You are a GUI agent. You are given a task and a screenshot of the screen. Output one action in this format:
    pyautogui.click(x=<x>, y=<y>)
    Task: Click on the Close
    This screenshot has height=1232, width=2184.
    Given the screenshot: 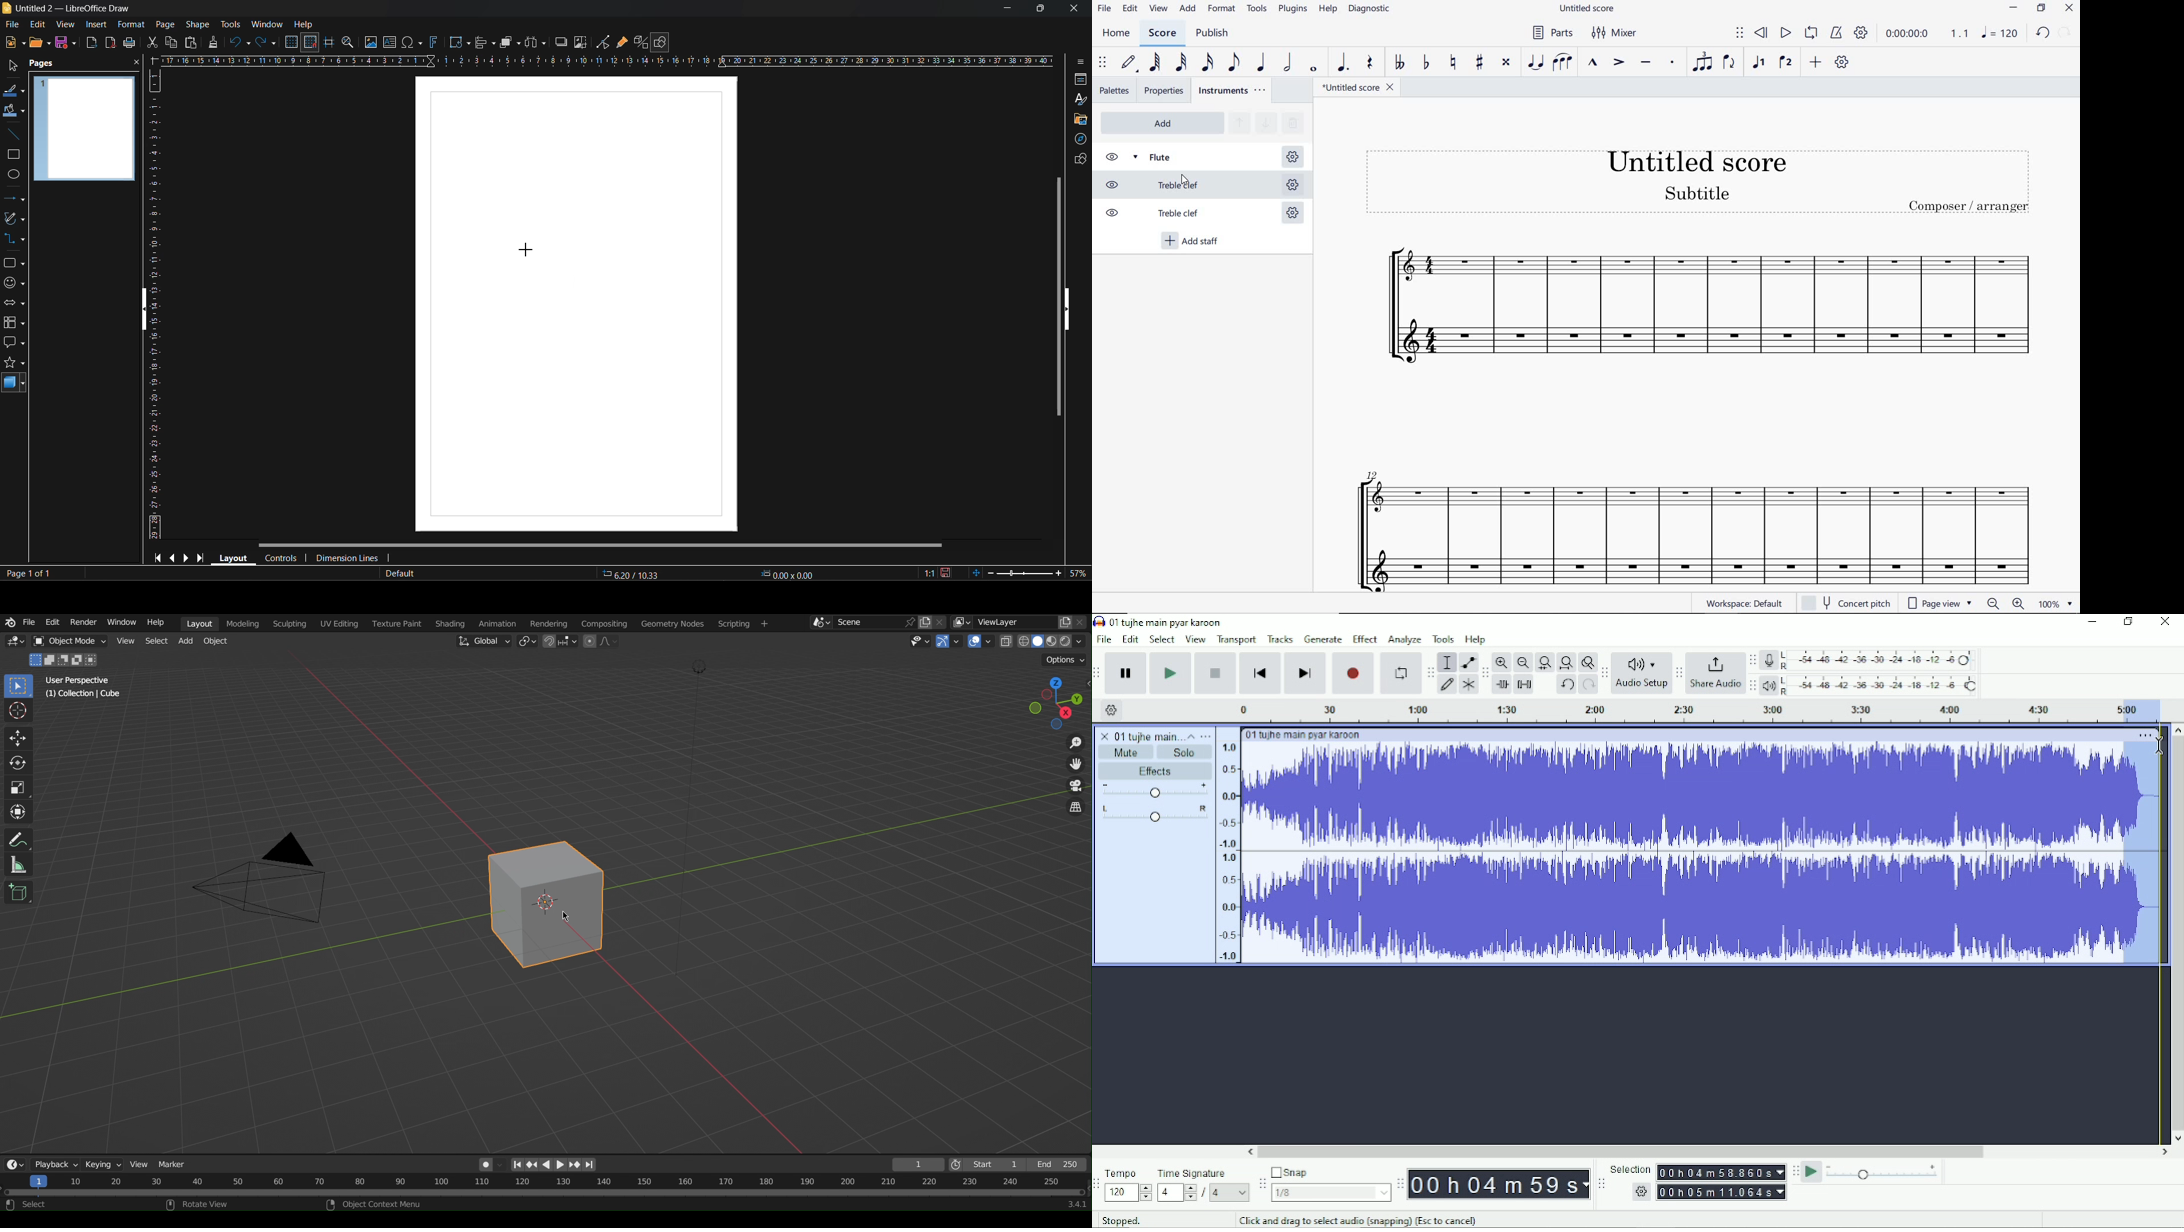 What is the action you would take?
    pyautogui.click(x=2166, y=621)
    